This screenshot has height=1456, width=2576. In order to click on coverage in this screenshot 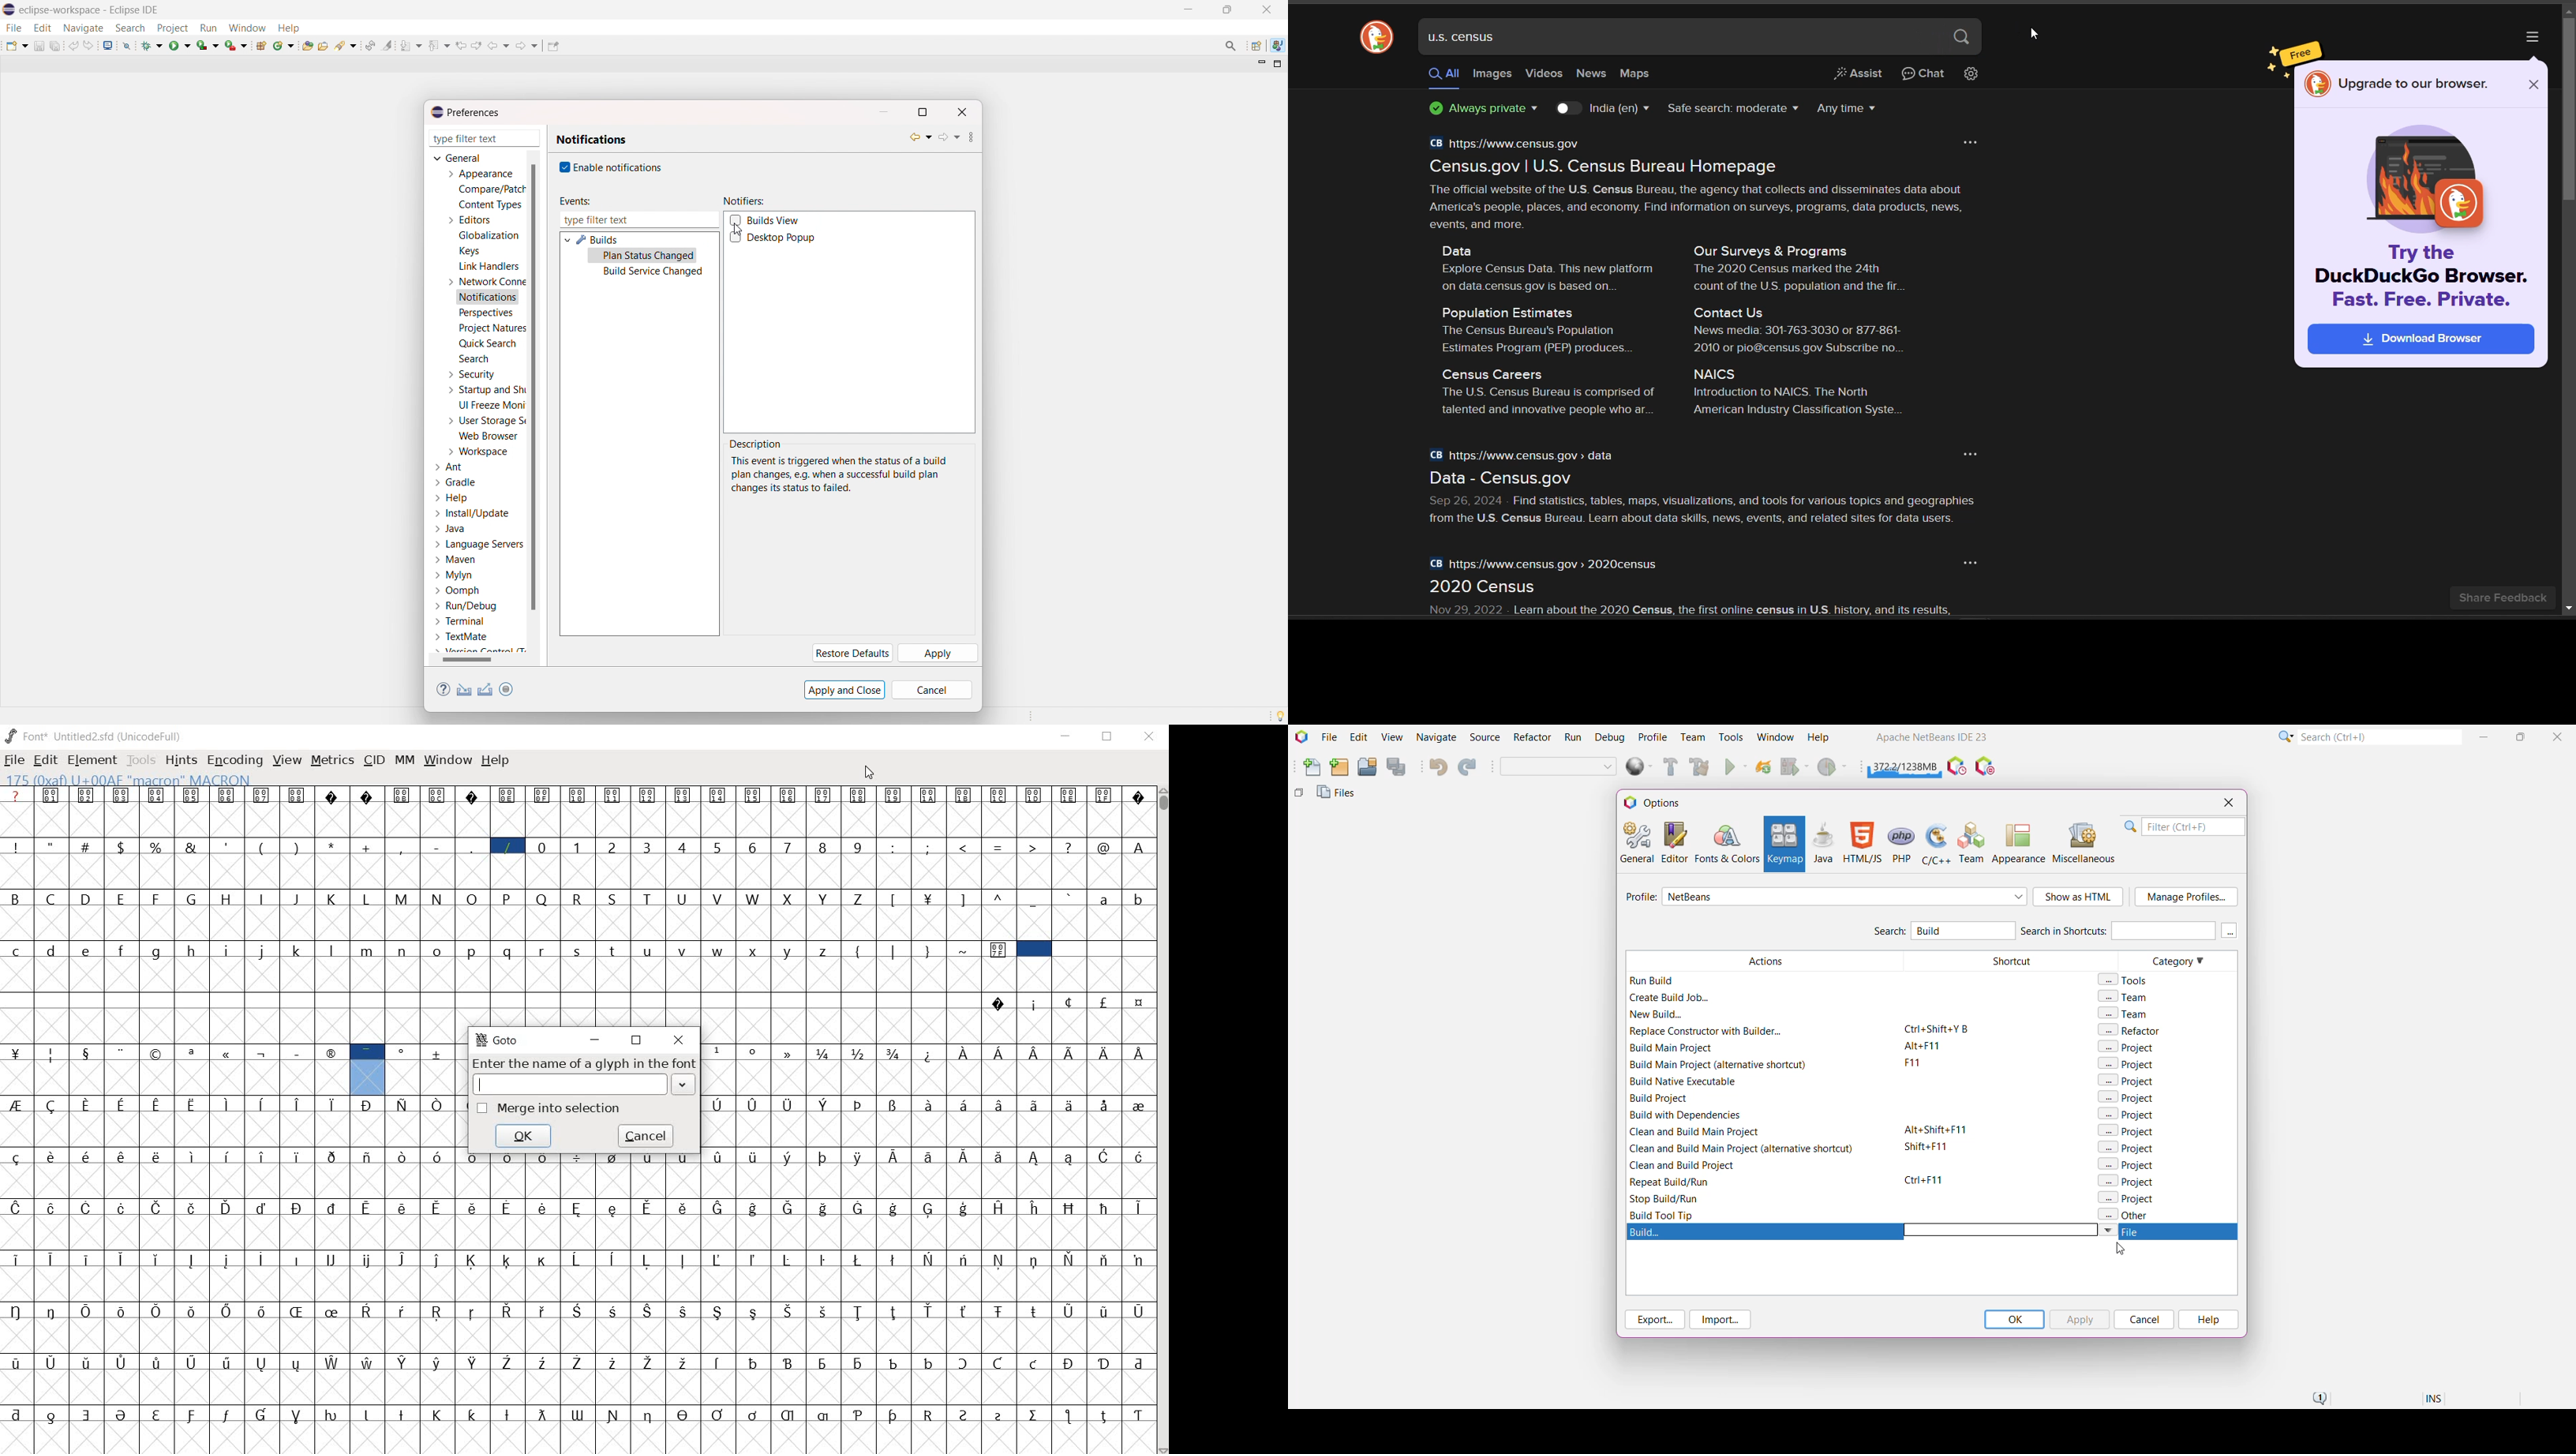, I will do `click(208, 45)`.